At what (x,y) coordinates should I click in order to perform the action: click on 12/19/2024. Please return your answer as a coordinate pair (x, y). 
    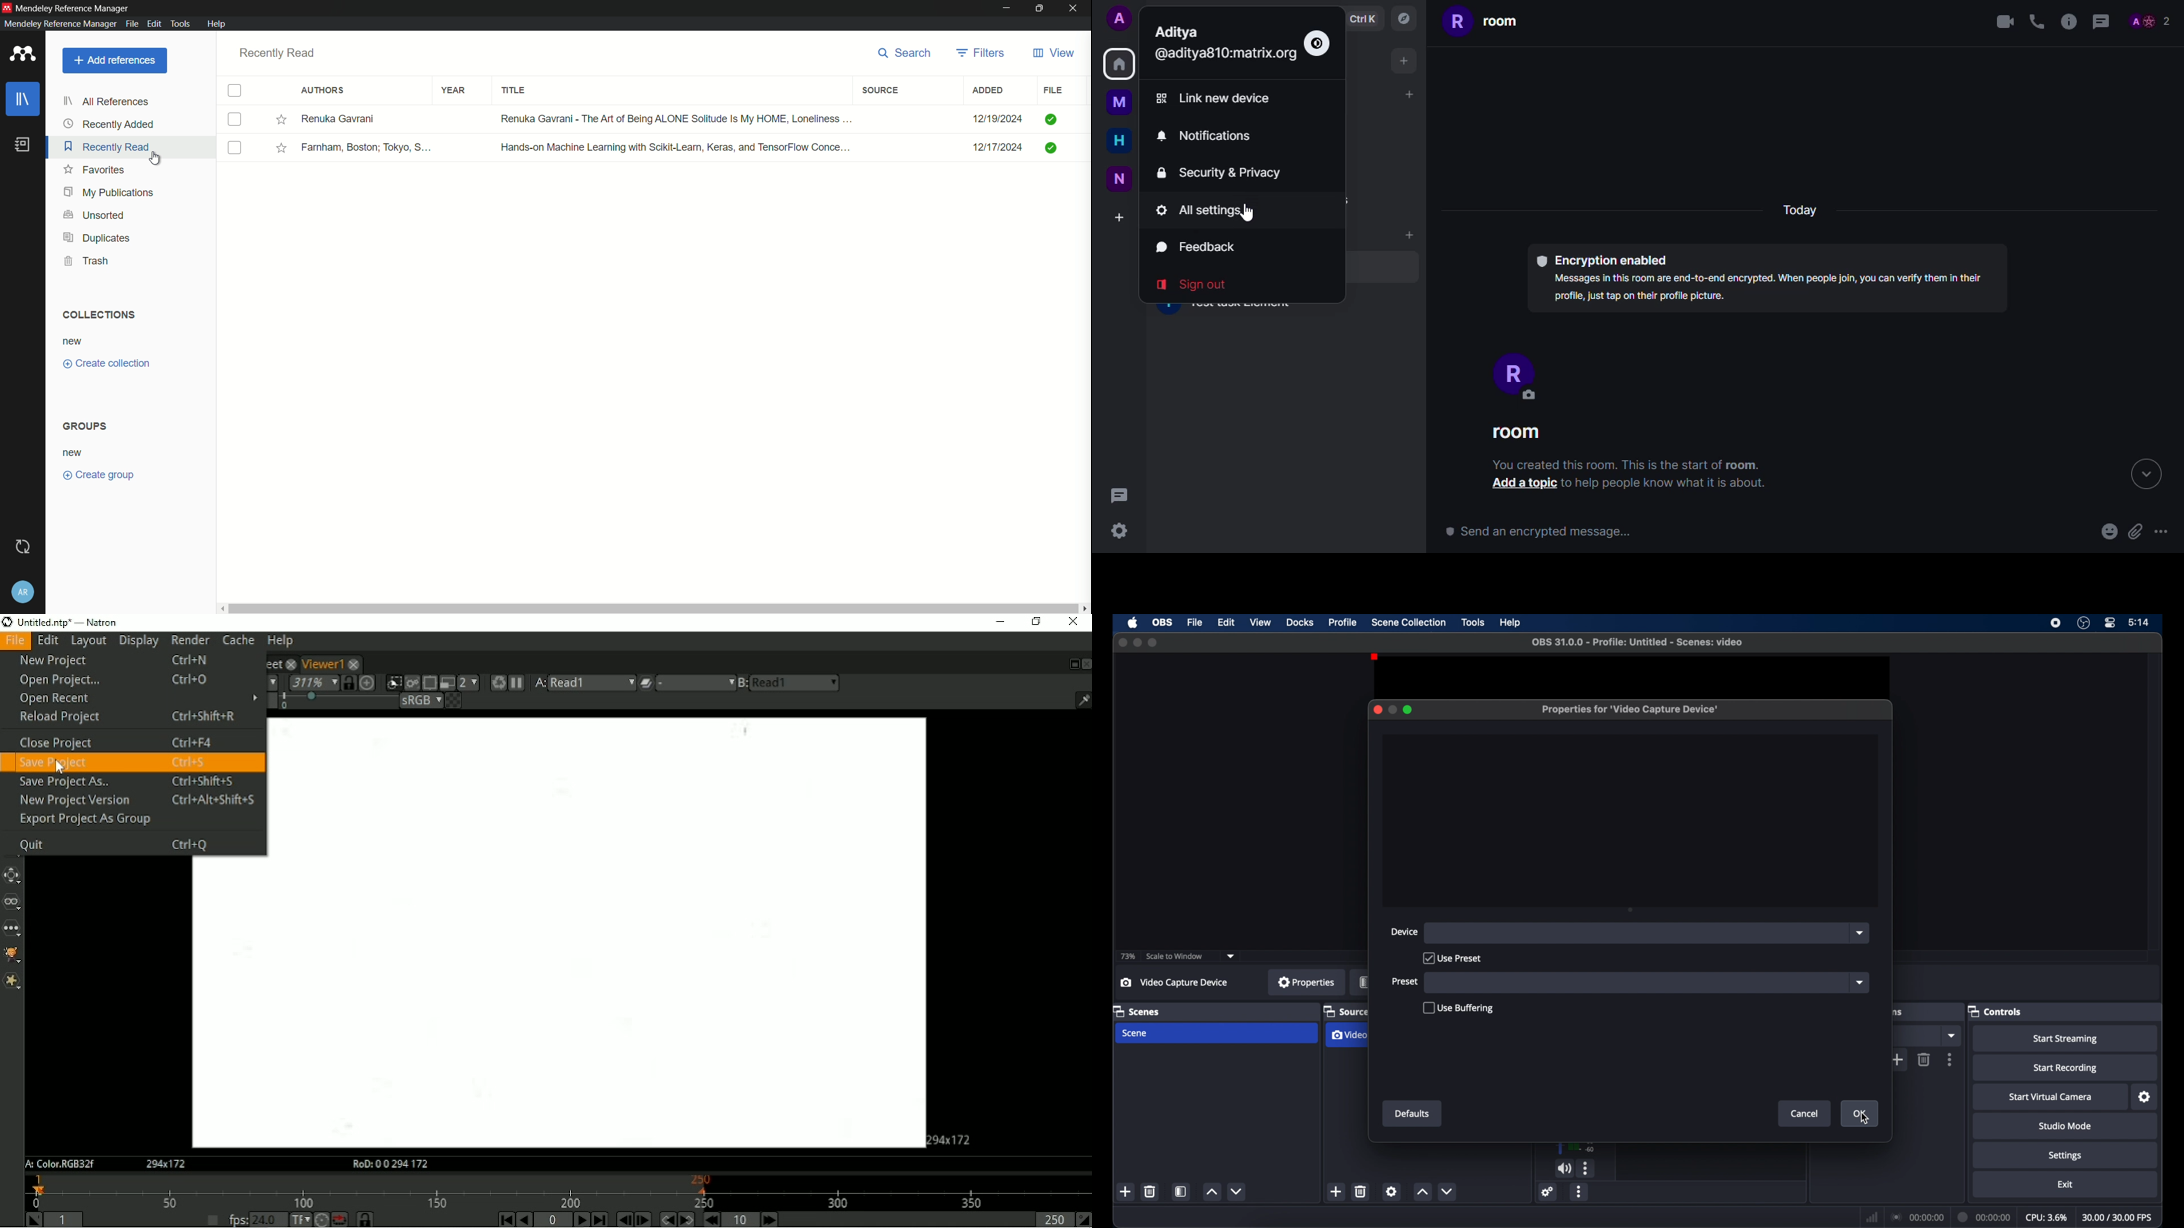
    Looking at the image, I should click on (994, 121).